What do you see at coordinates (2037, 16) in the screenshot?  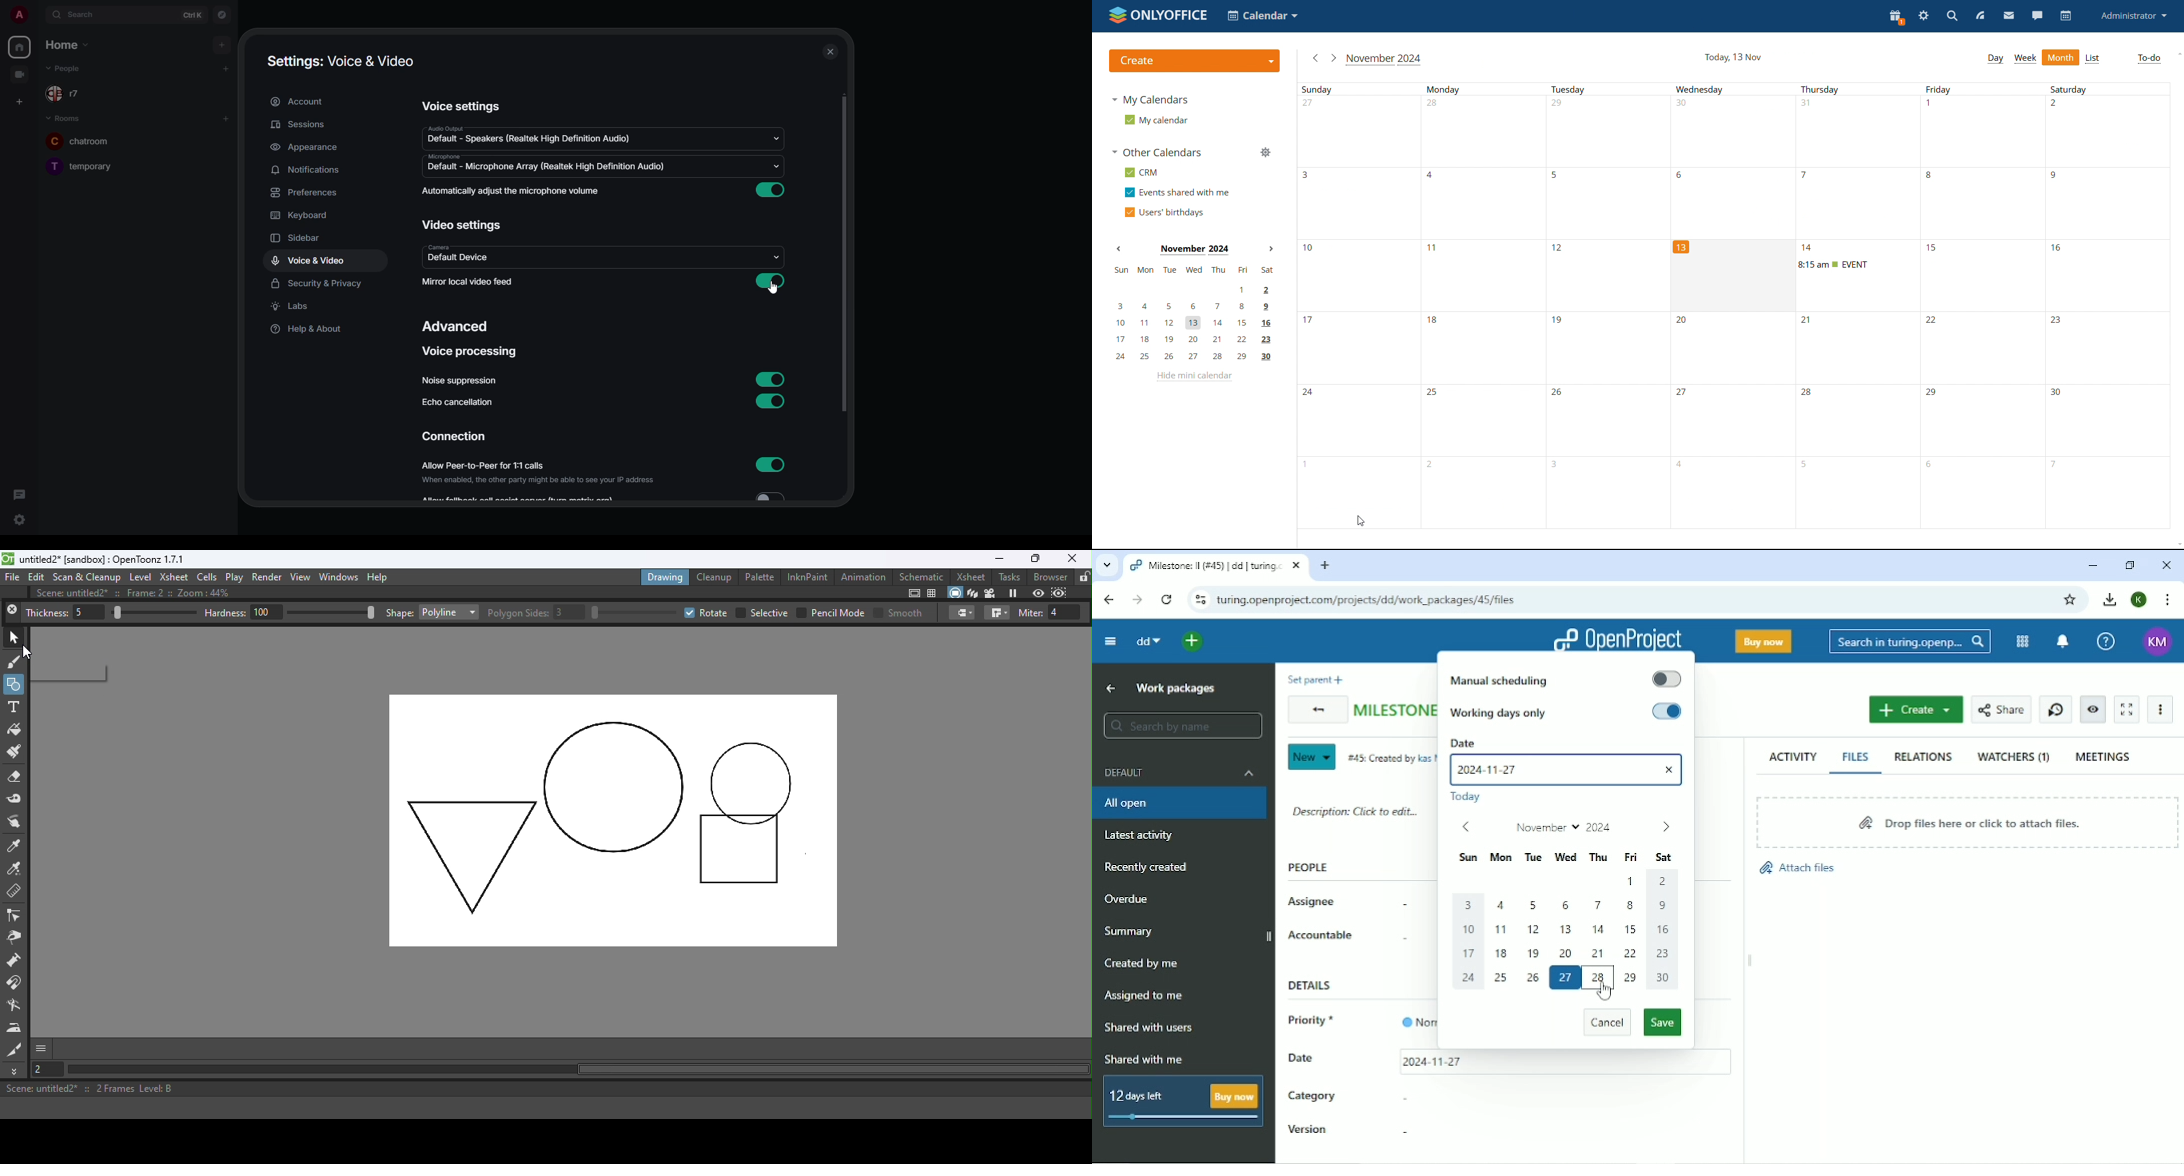 I see `chat` at bounding box center [2037, 16].